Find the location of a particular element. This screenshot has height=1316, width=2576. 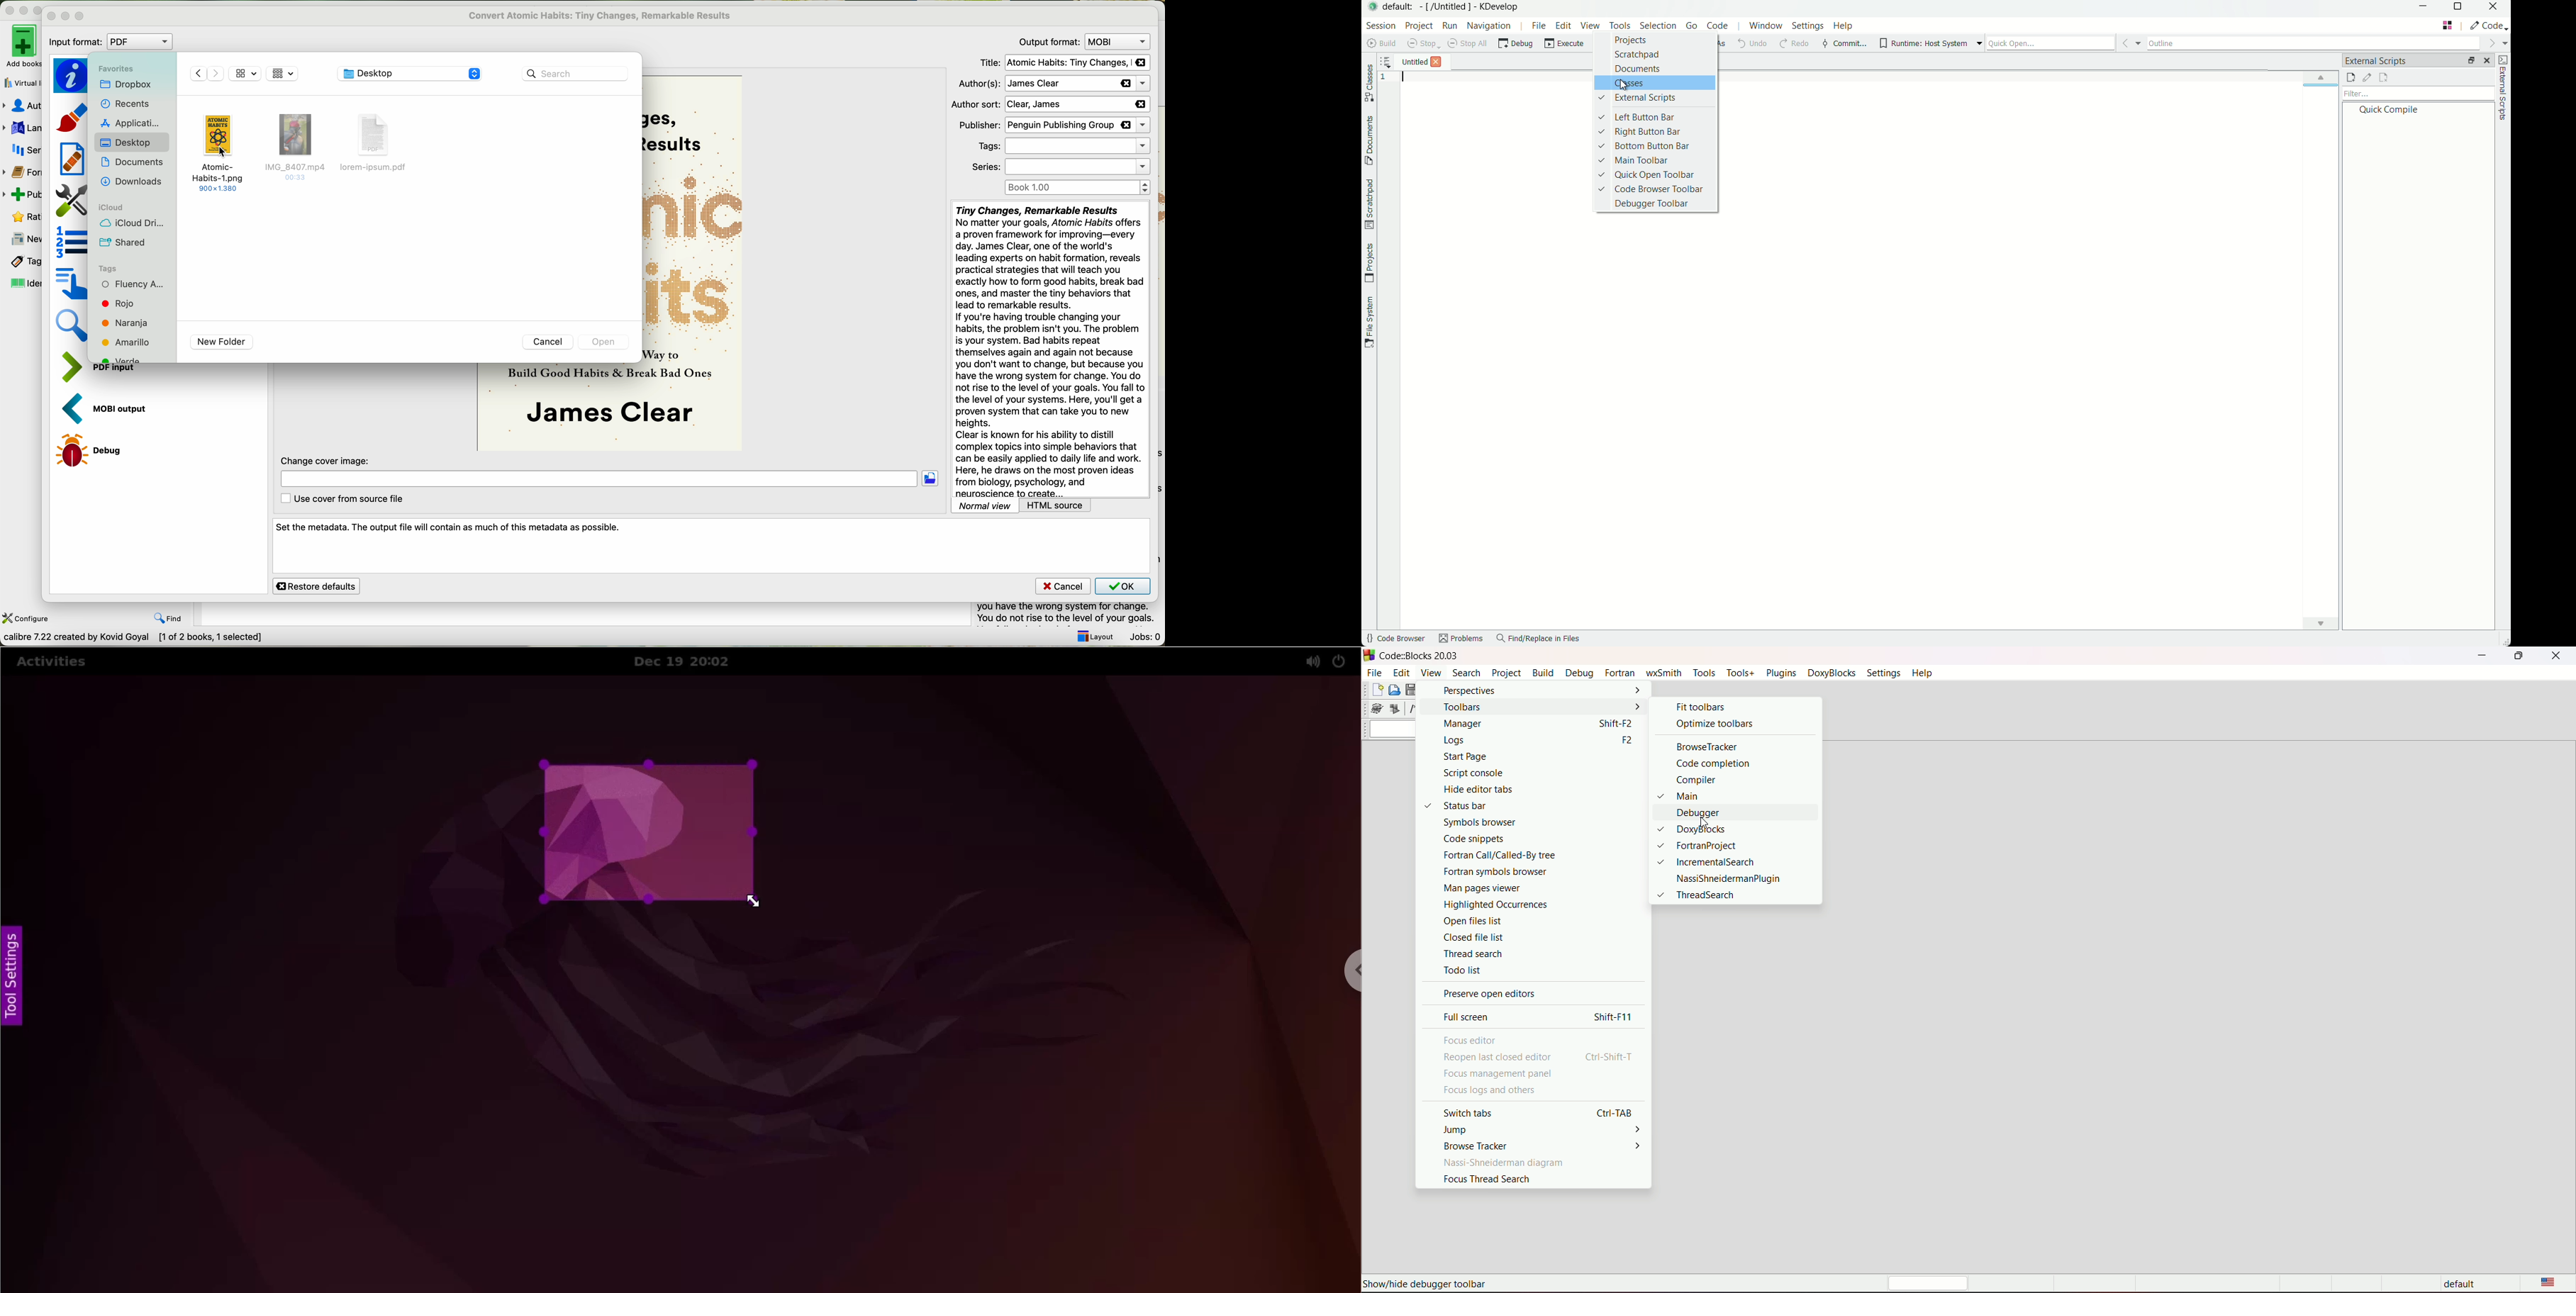

book cover is located at coordinates (694, 265).